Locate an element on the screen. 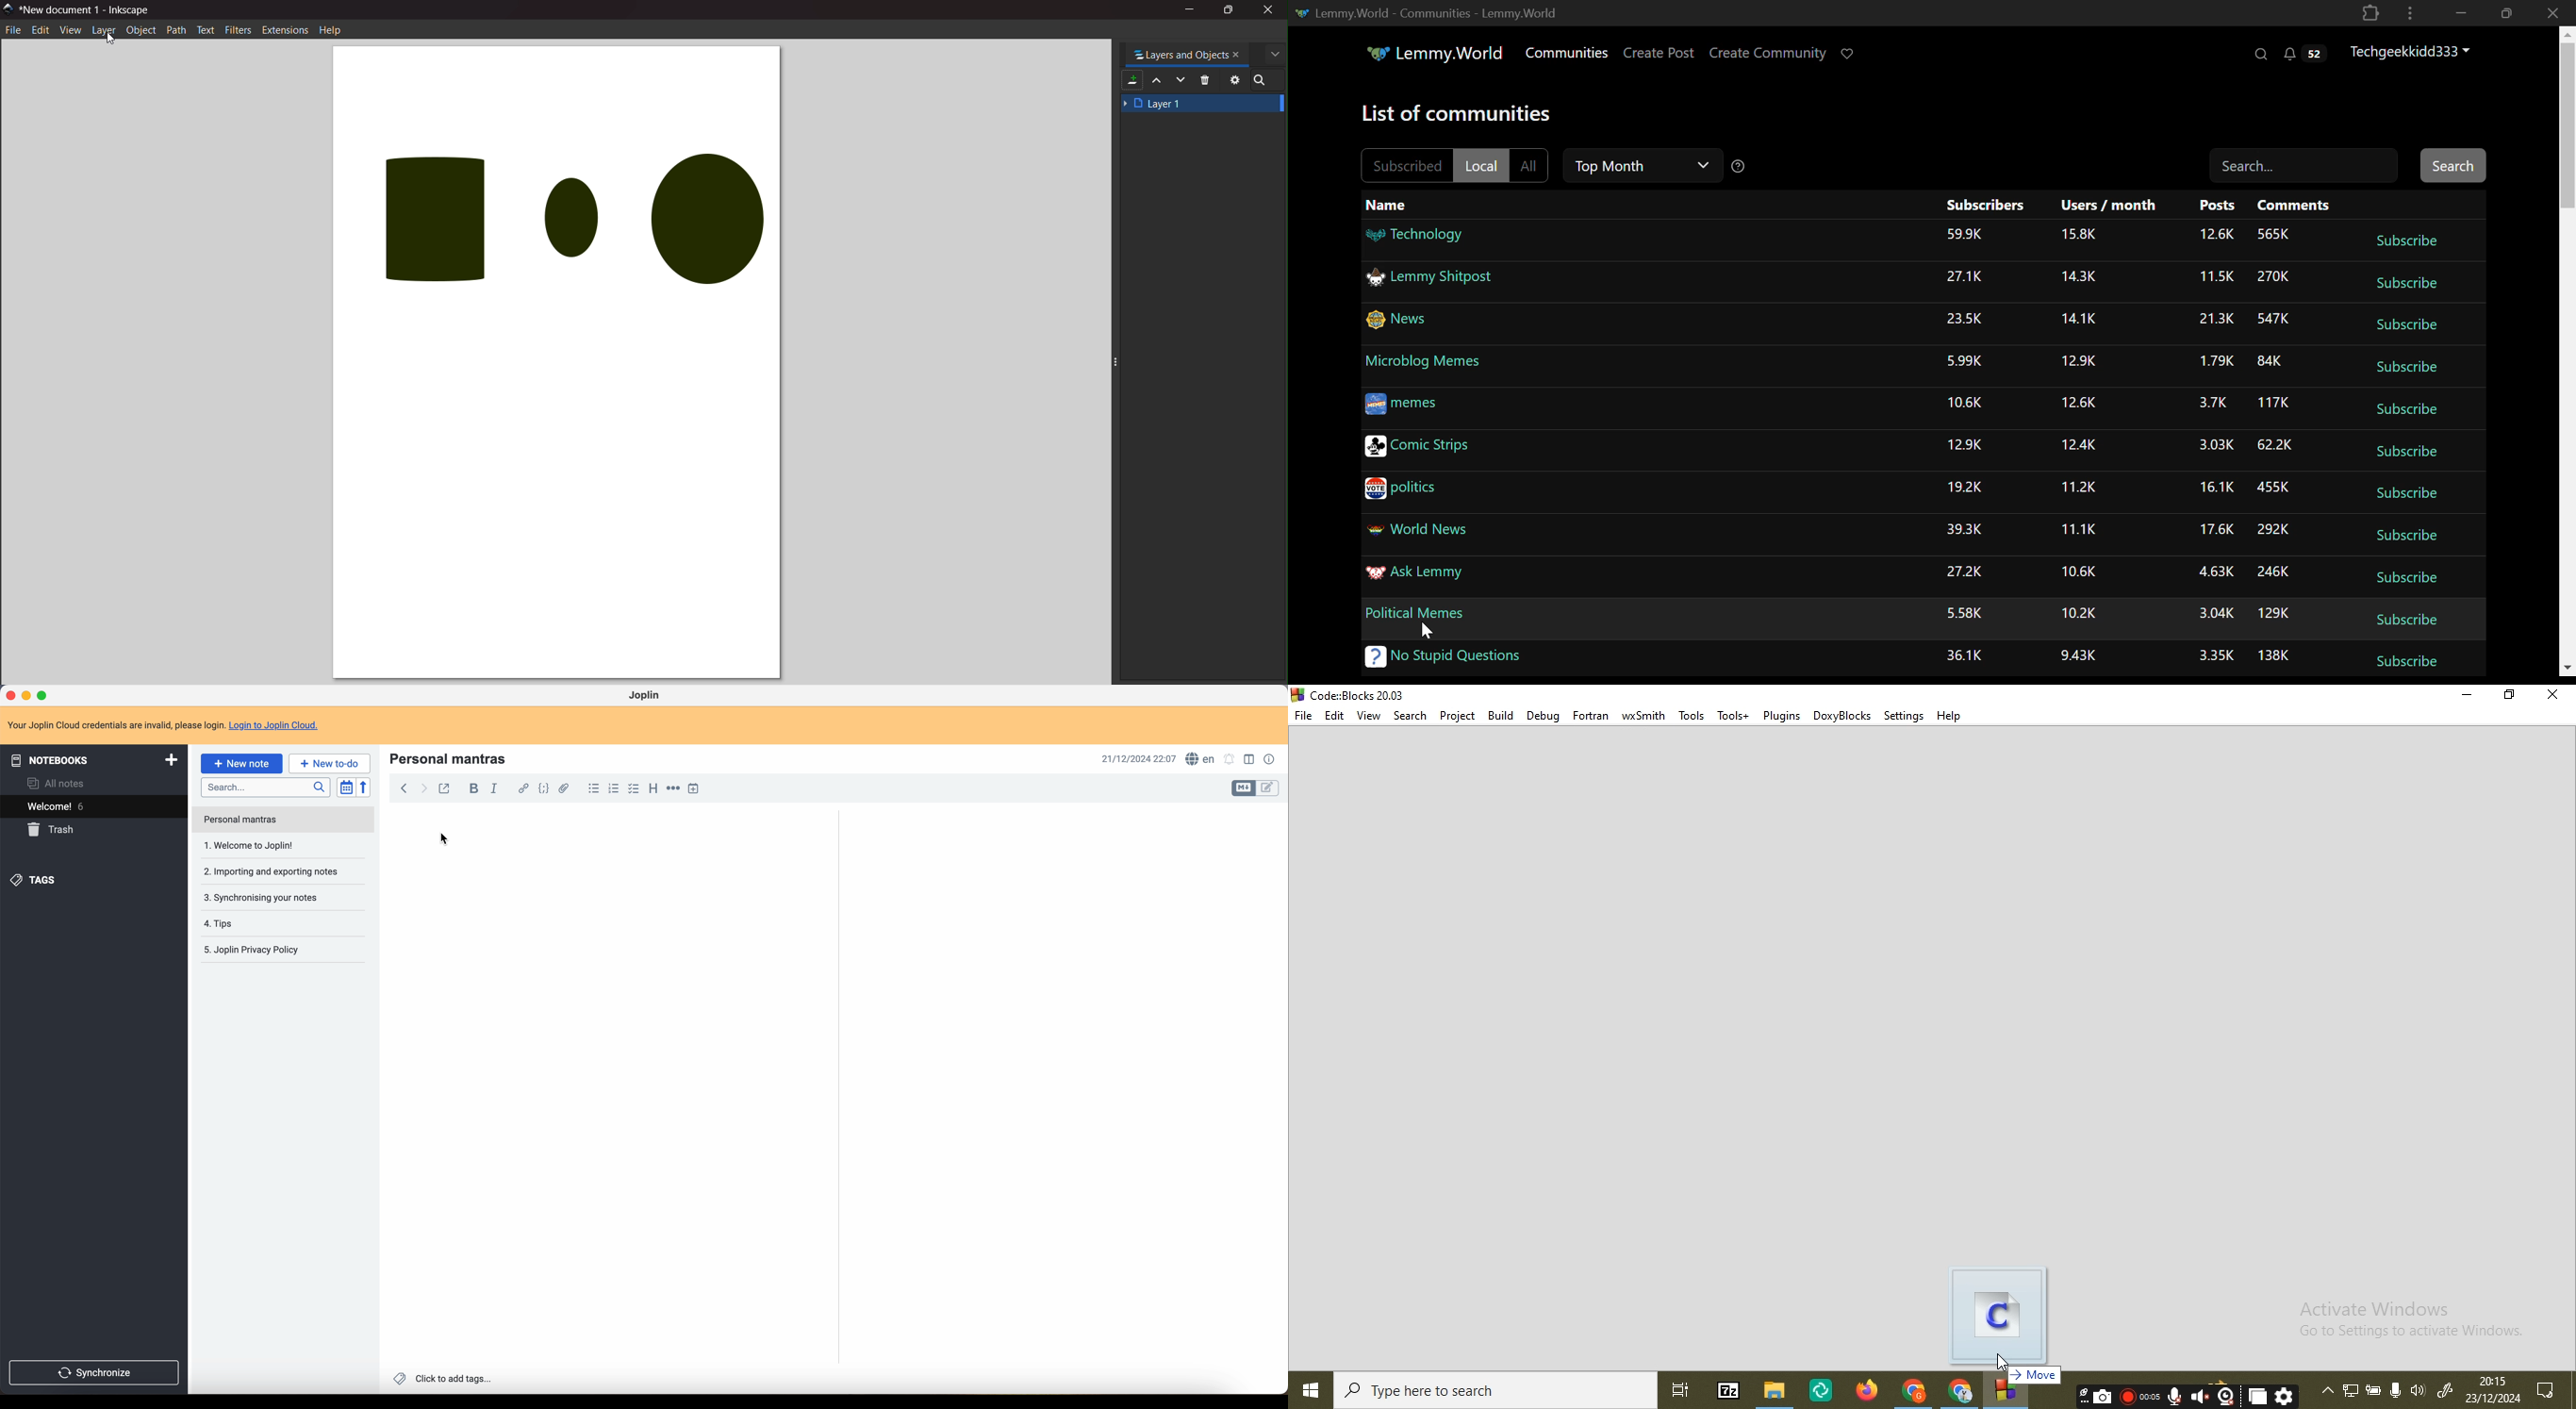  Technology is located at coordinates (1417, 237).